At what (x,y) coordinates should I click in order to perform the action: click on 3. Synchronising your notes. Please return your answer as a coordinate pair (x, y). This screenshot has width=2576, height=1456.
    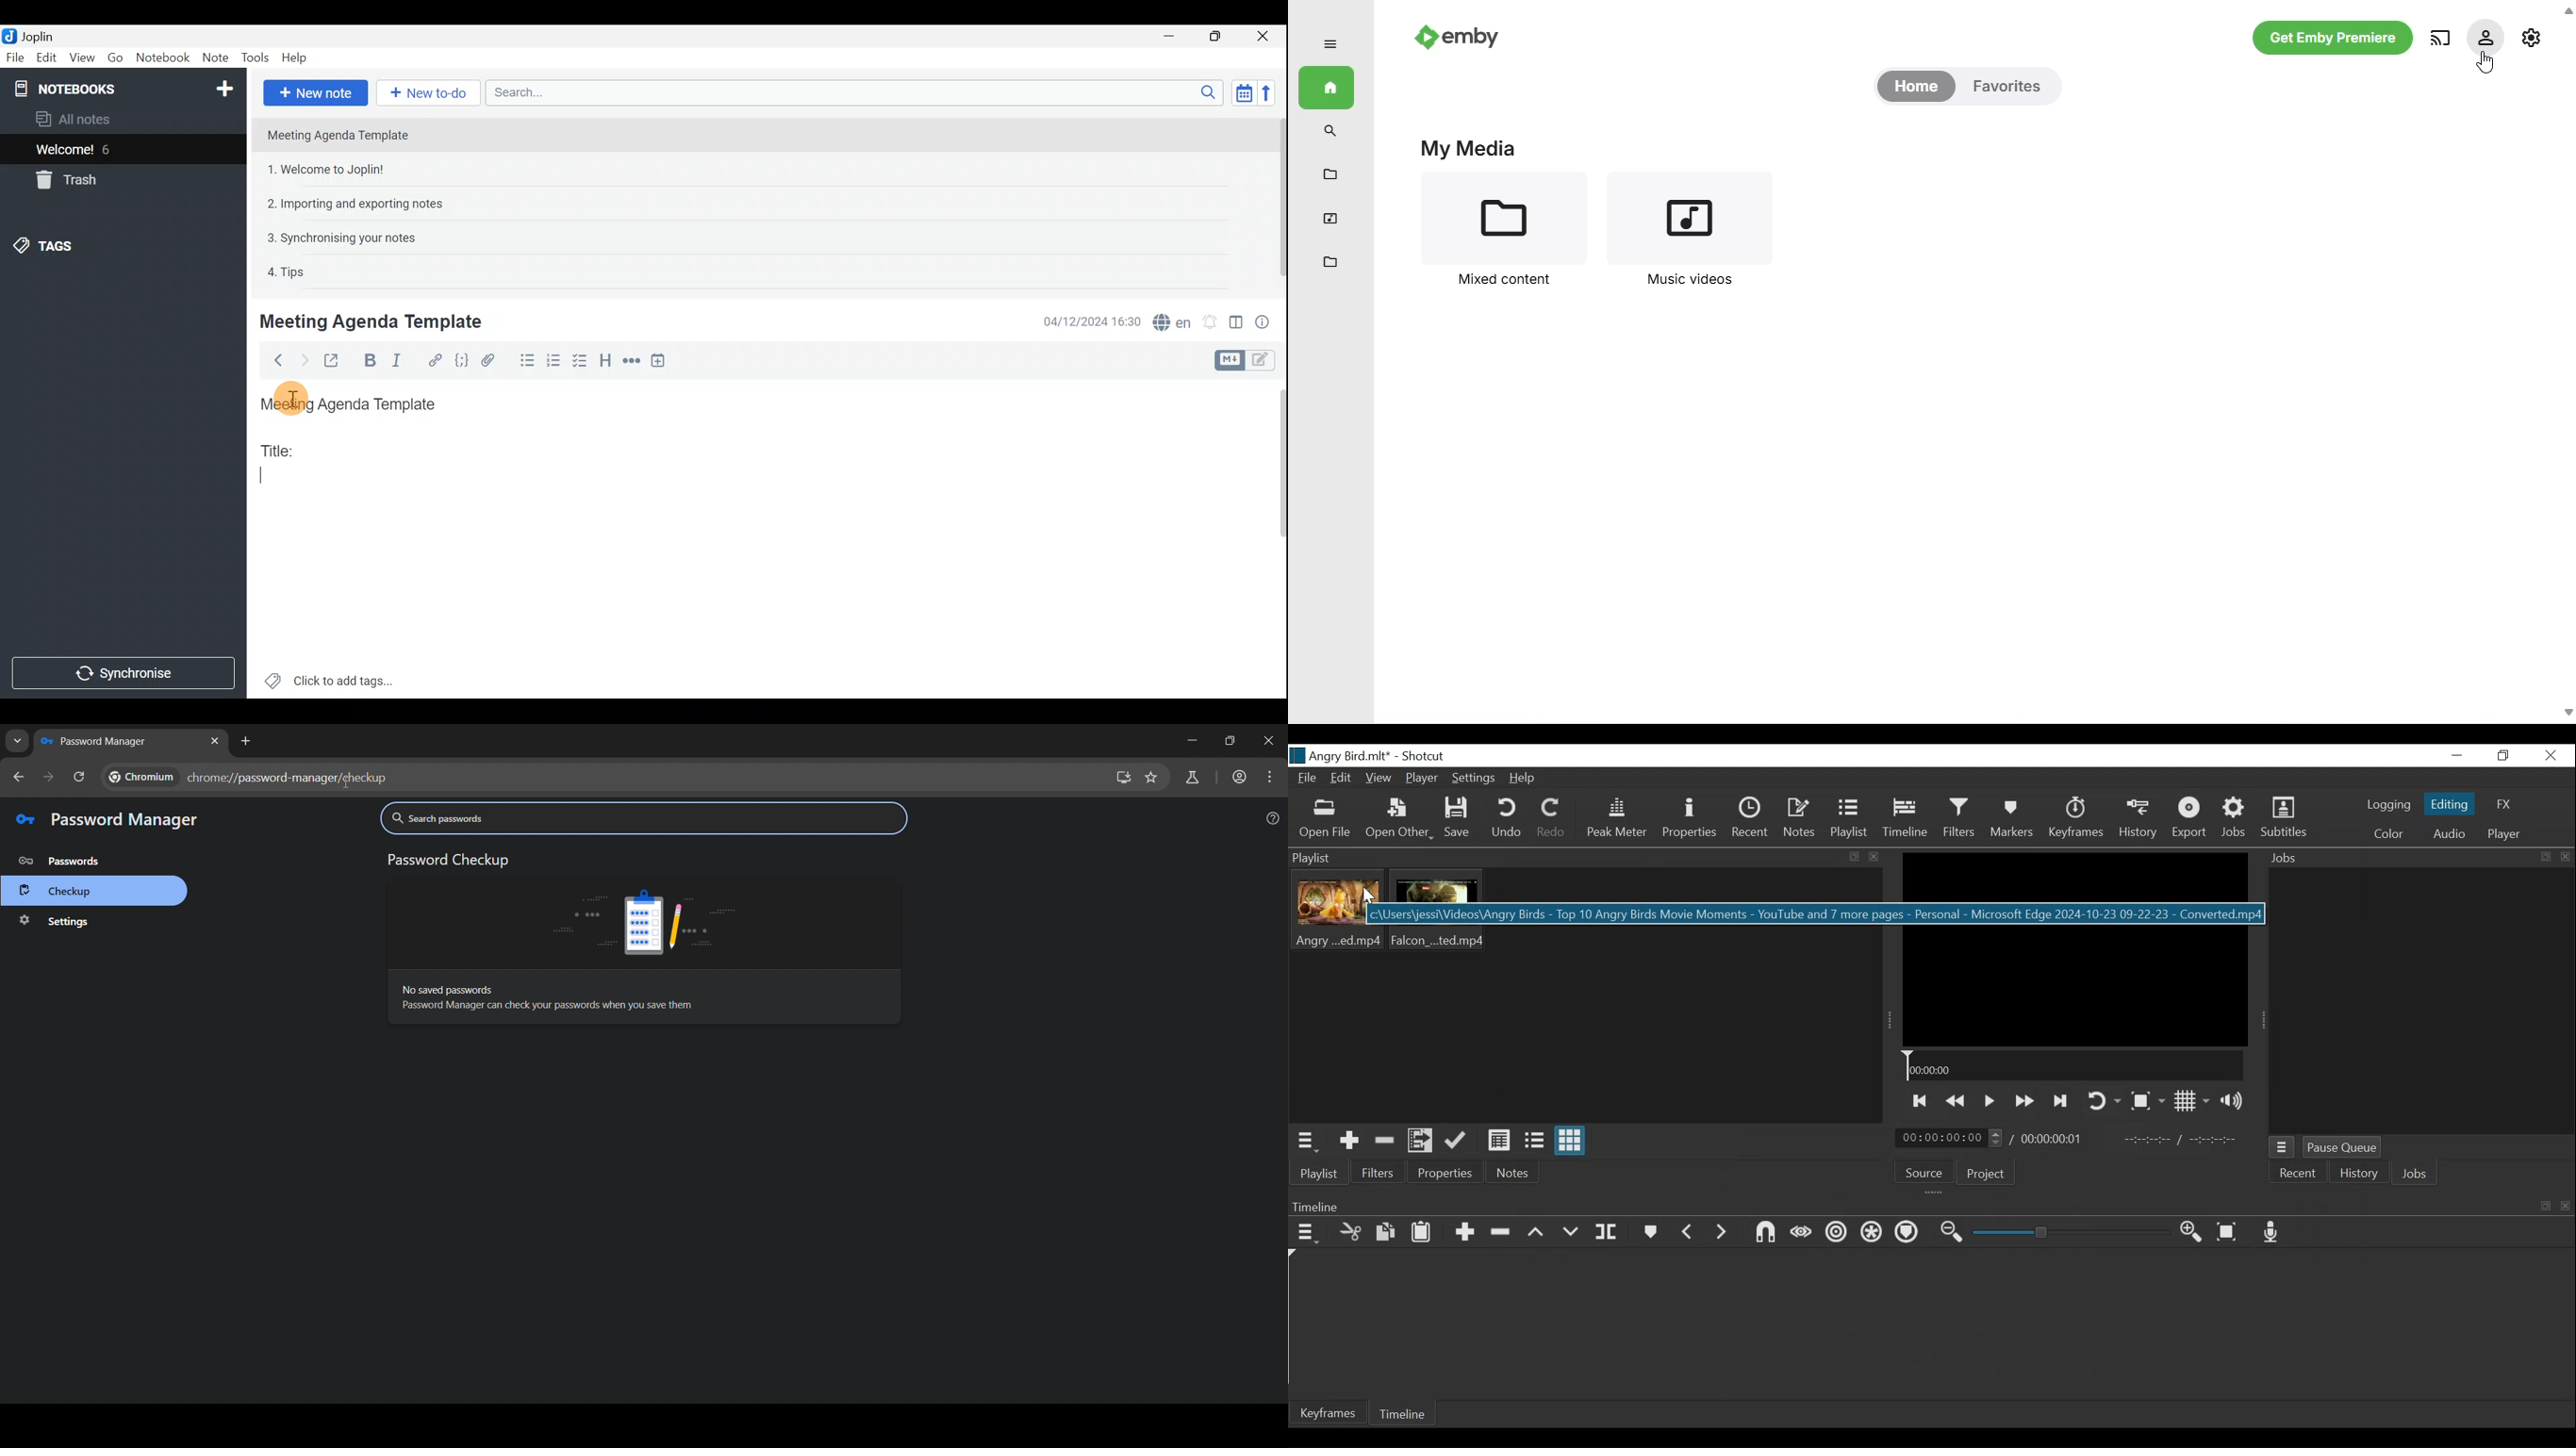
    Looking at the image, I should click on (341, 237).